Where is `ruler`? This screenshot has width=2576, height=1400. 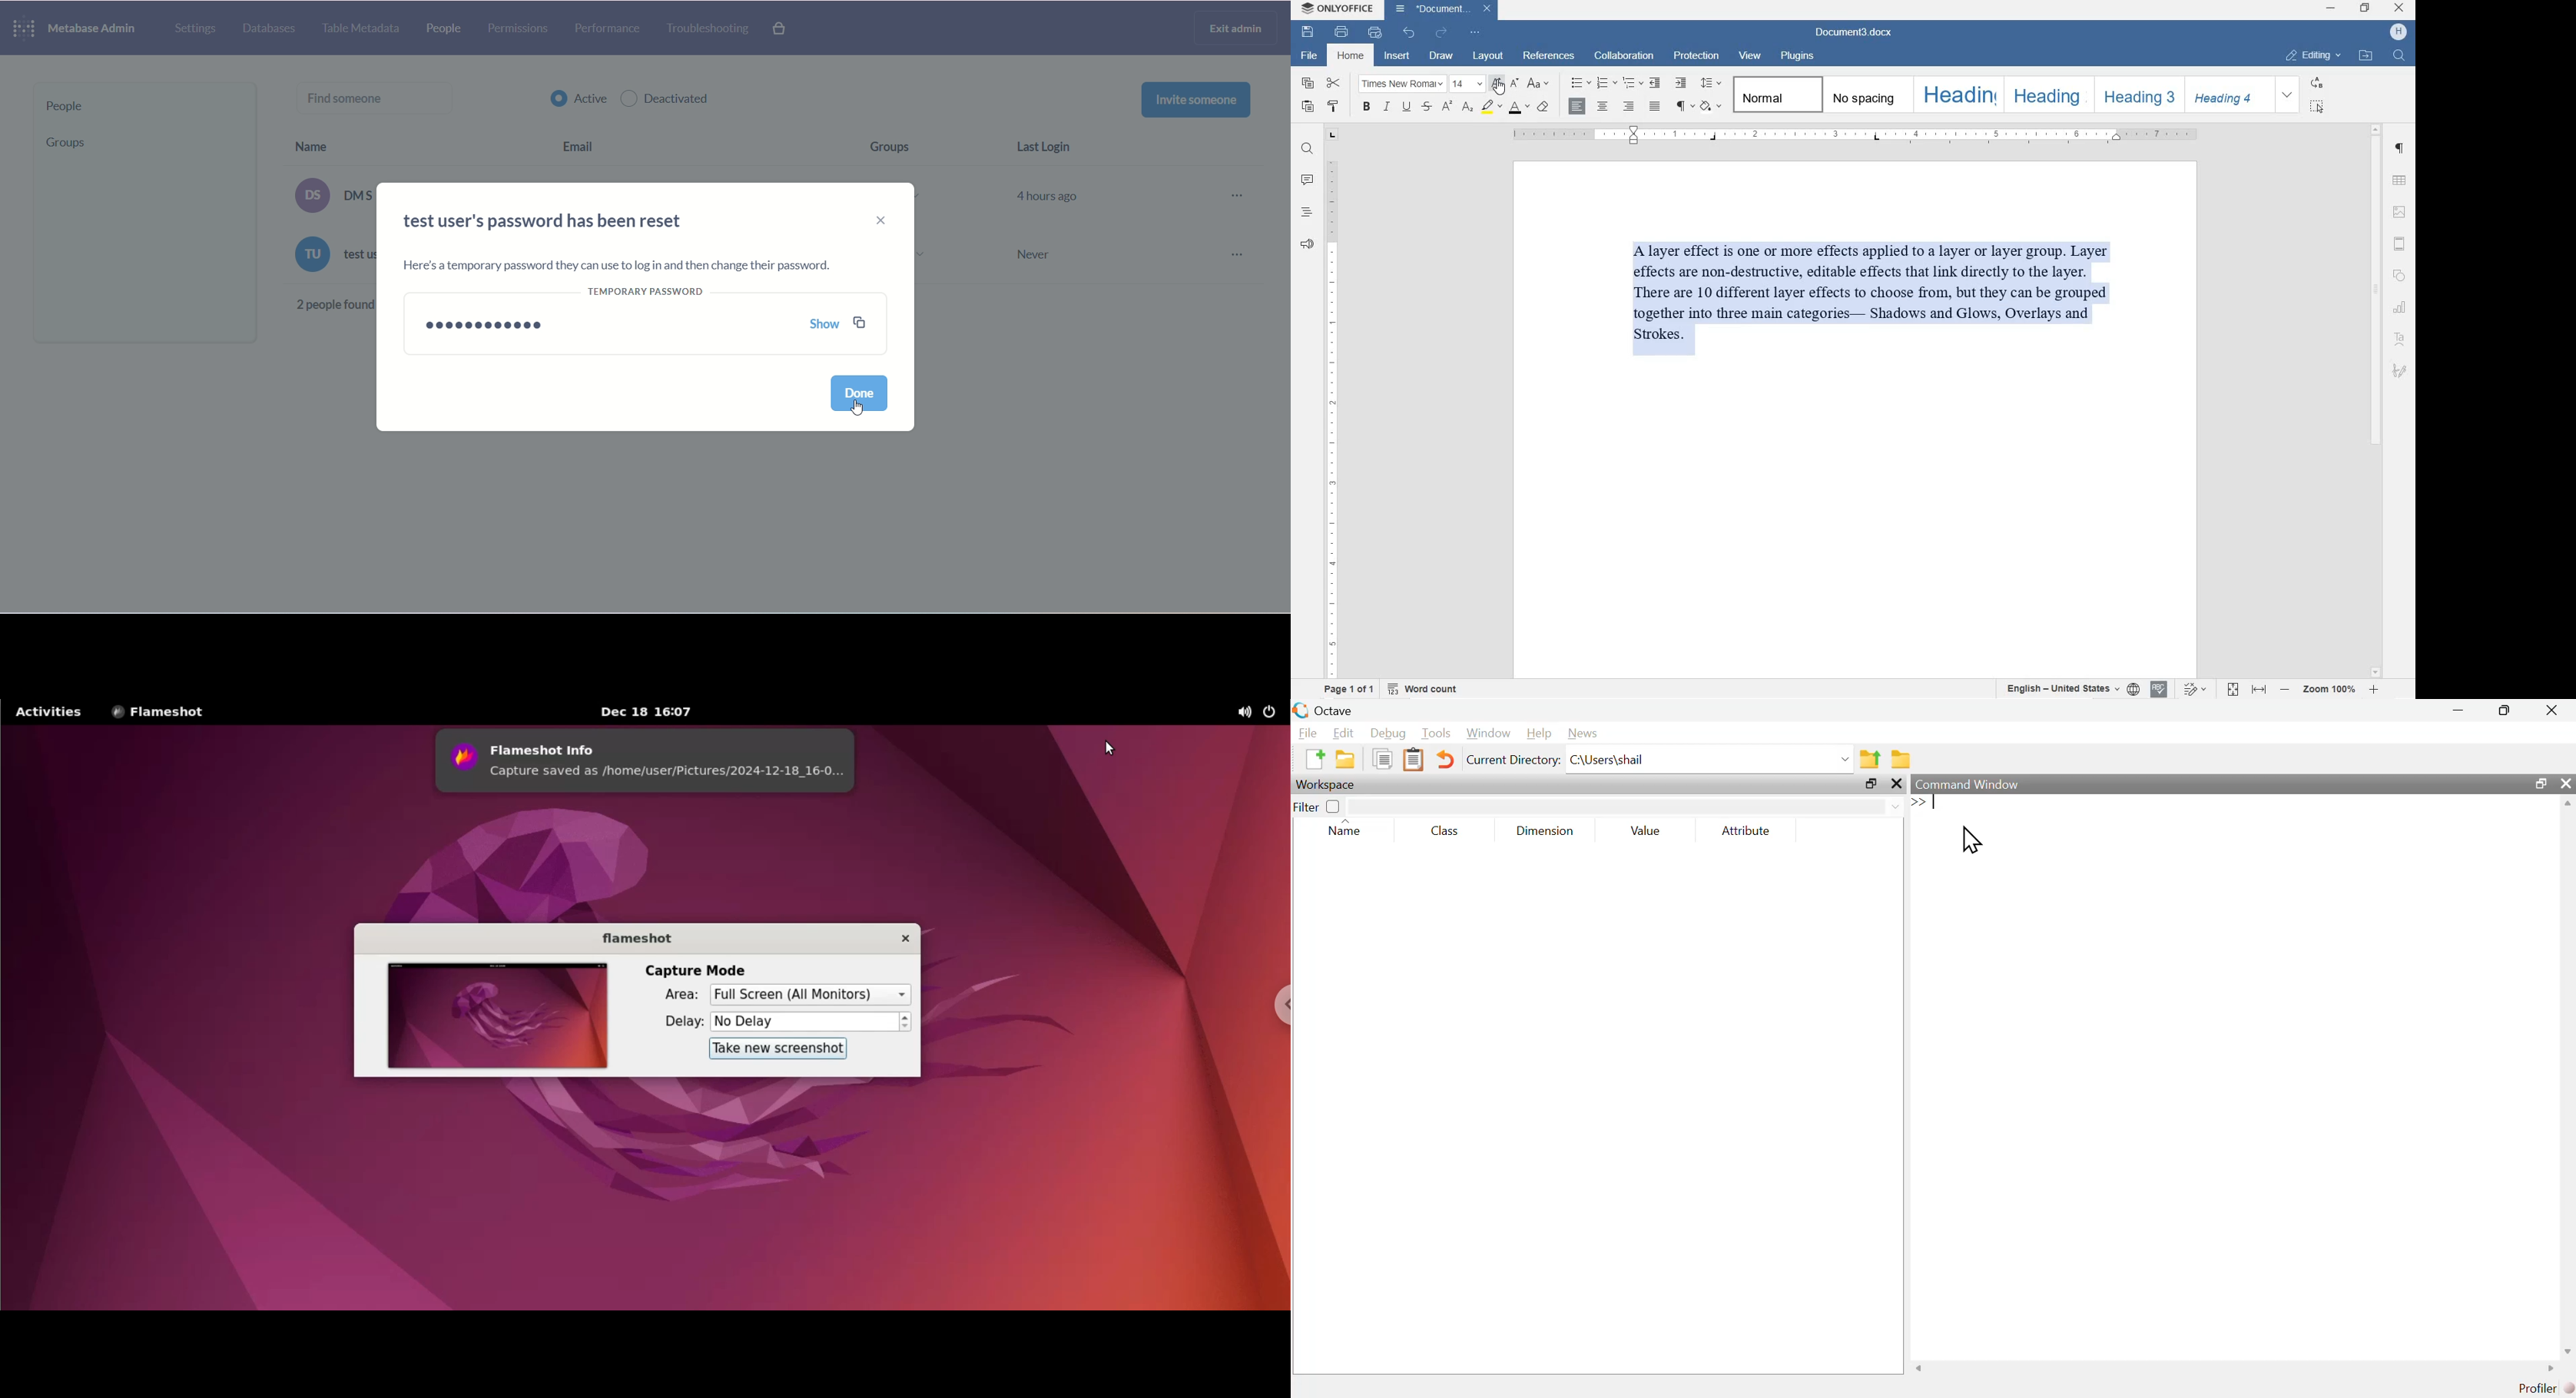 ruler is located at coordinates (1856, 135).